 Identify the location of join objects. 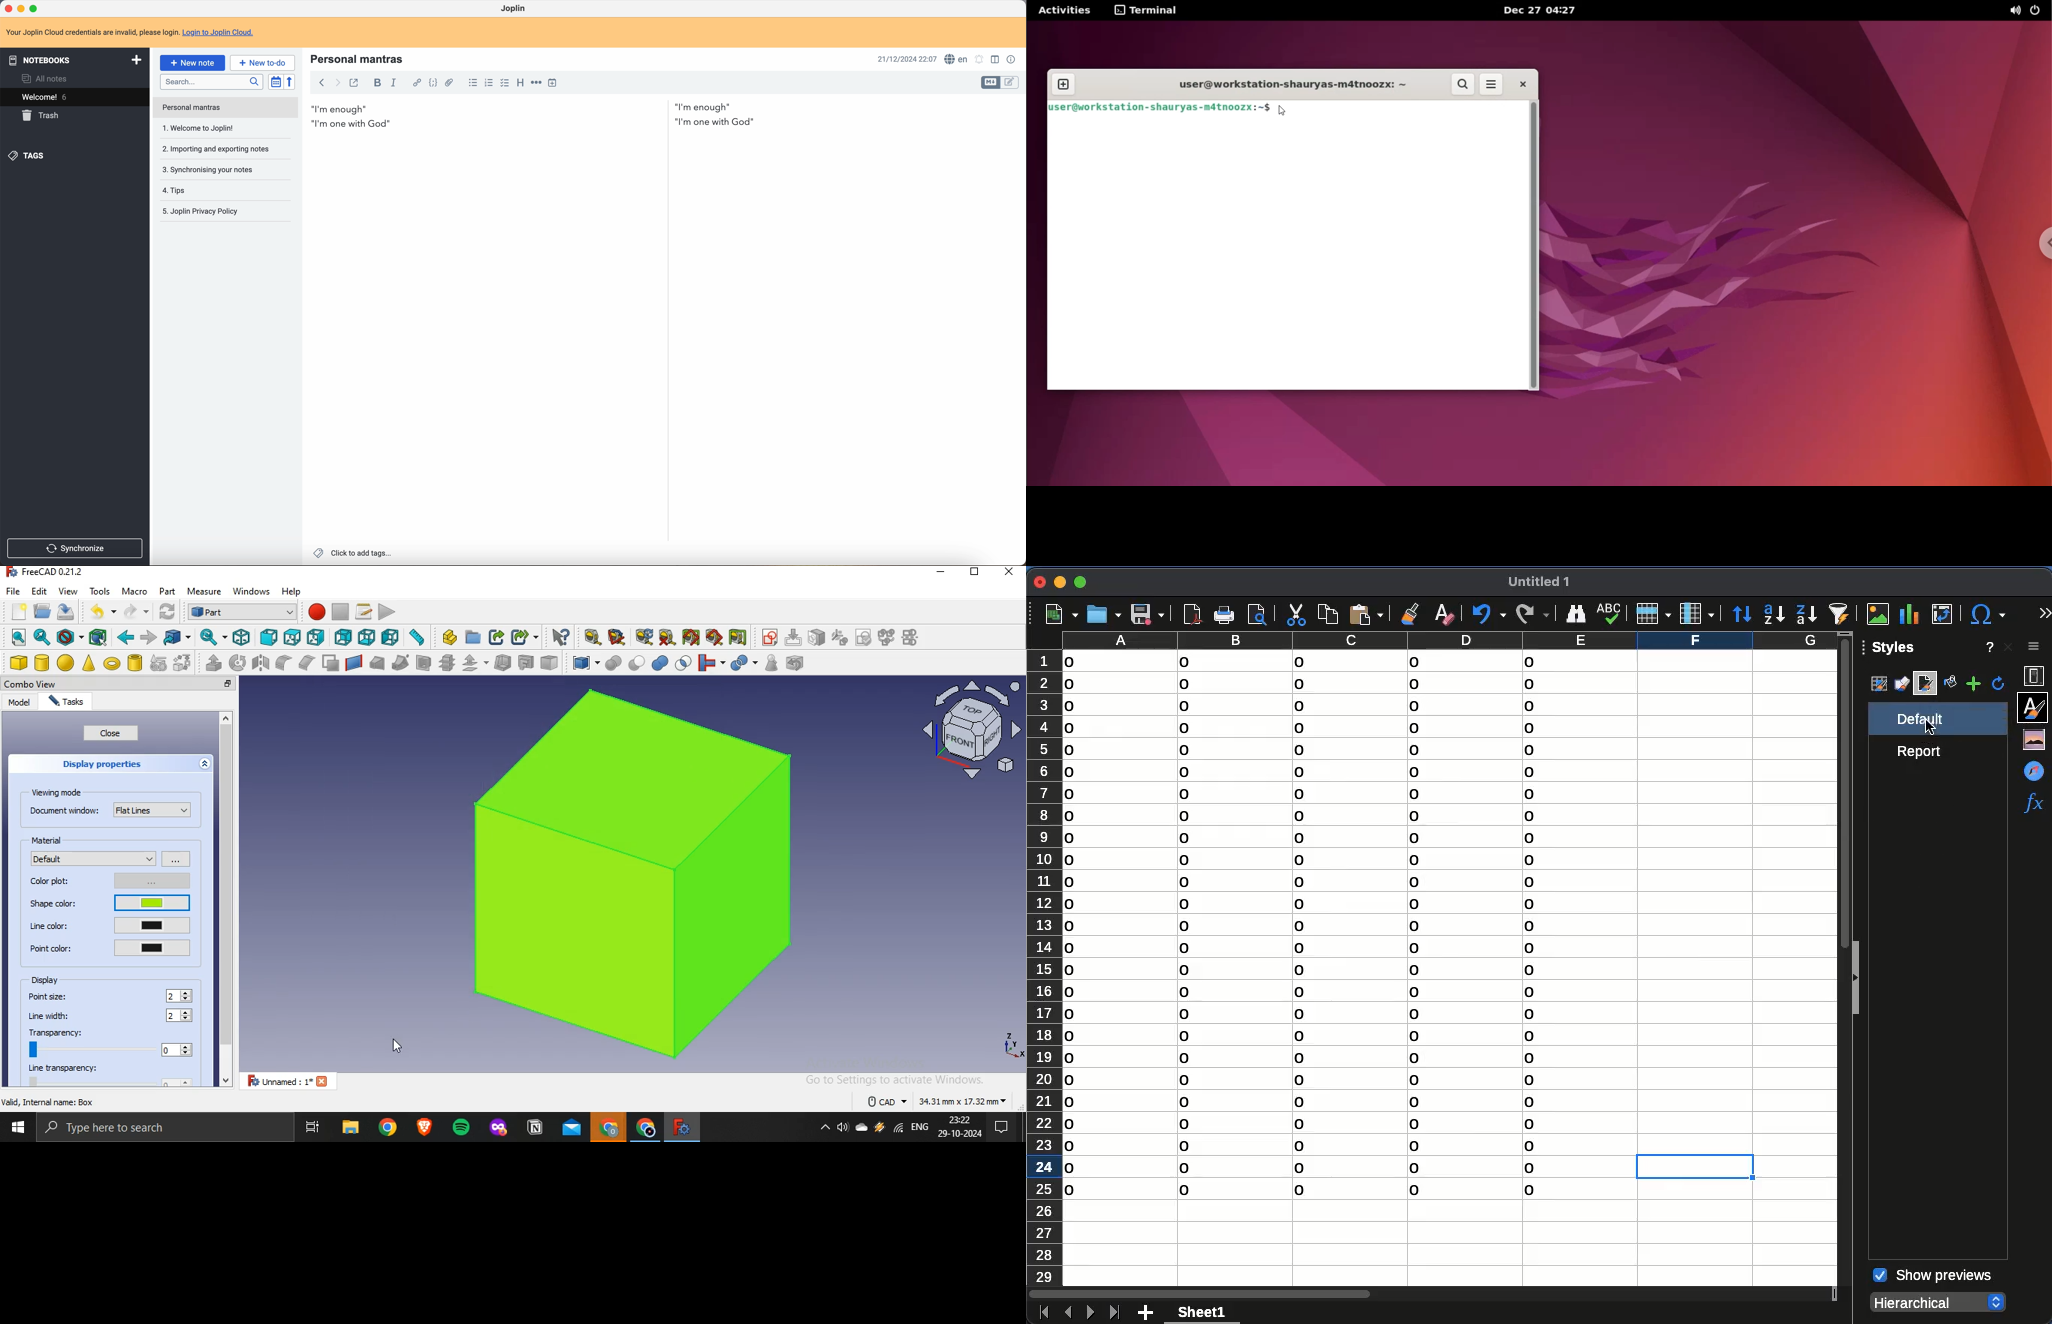
(710, 661).